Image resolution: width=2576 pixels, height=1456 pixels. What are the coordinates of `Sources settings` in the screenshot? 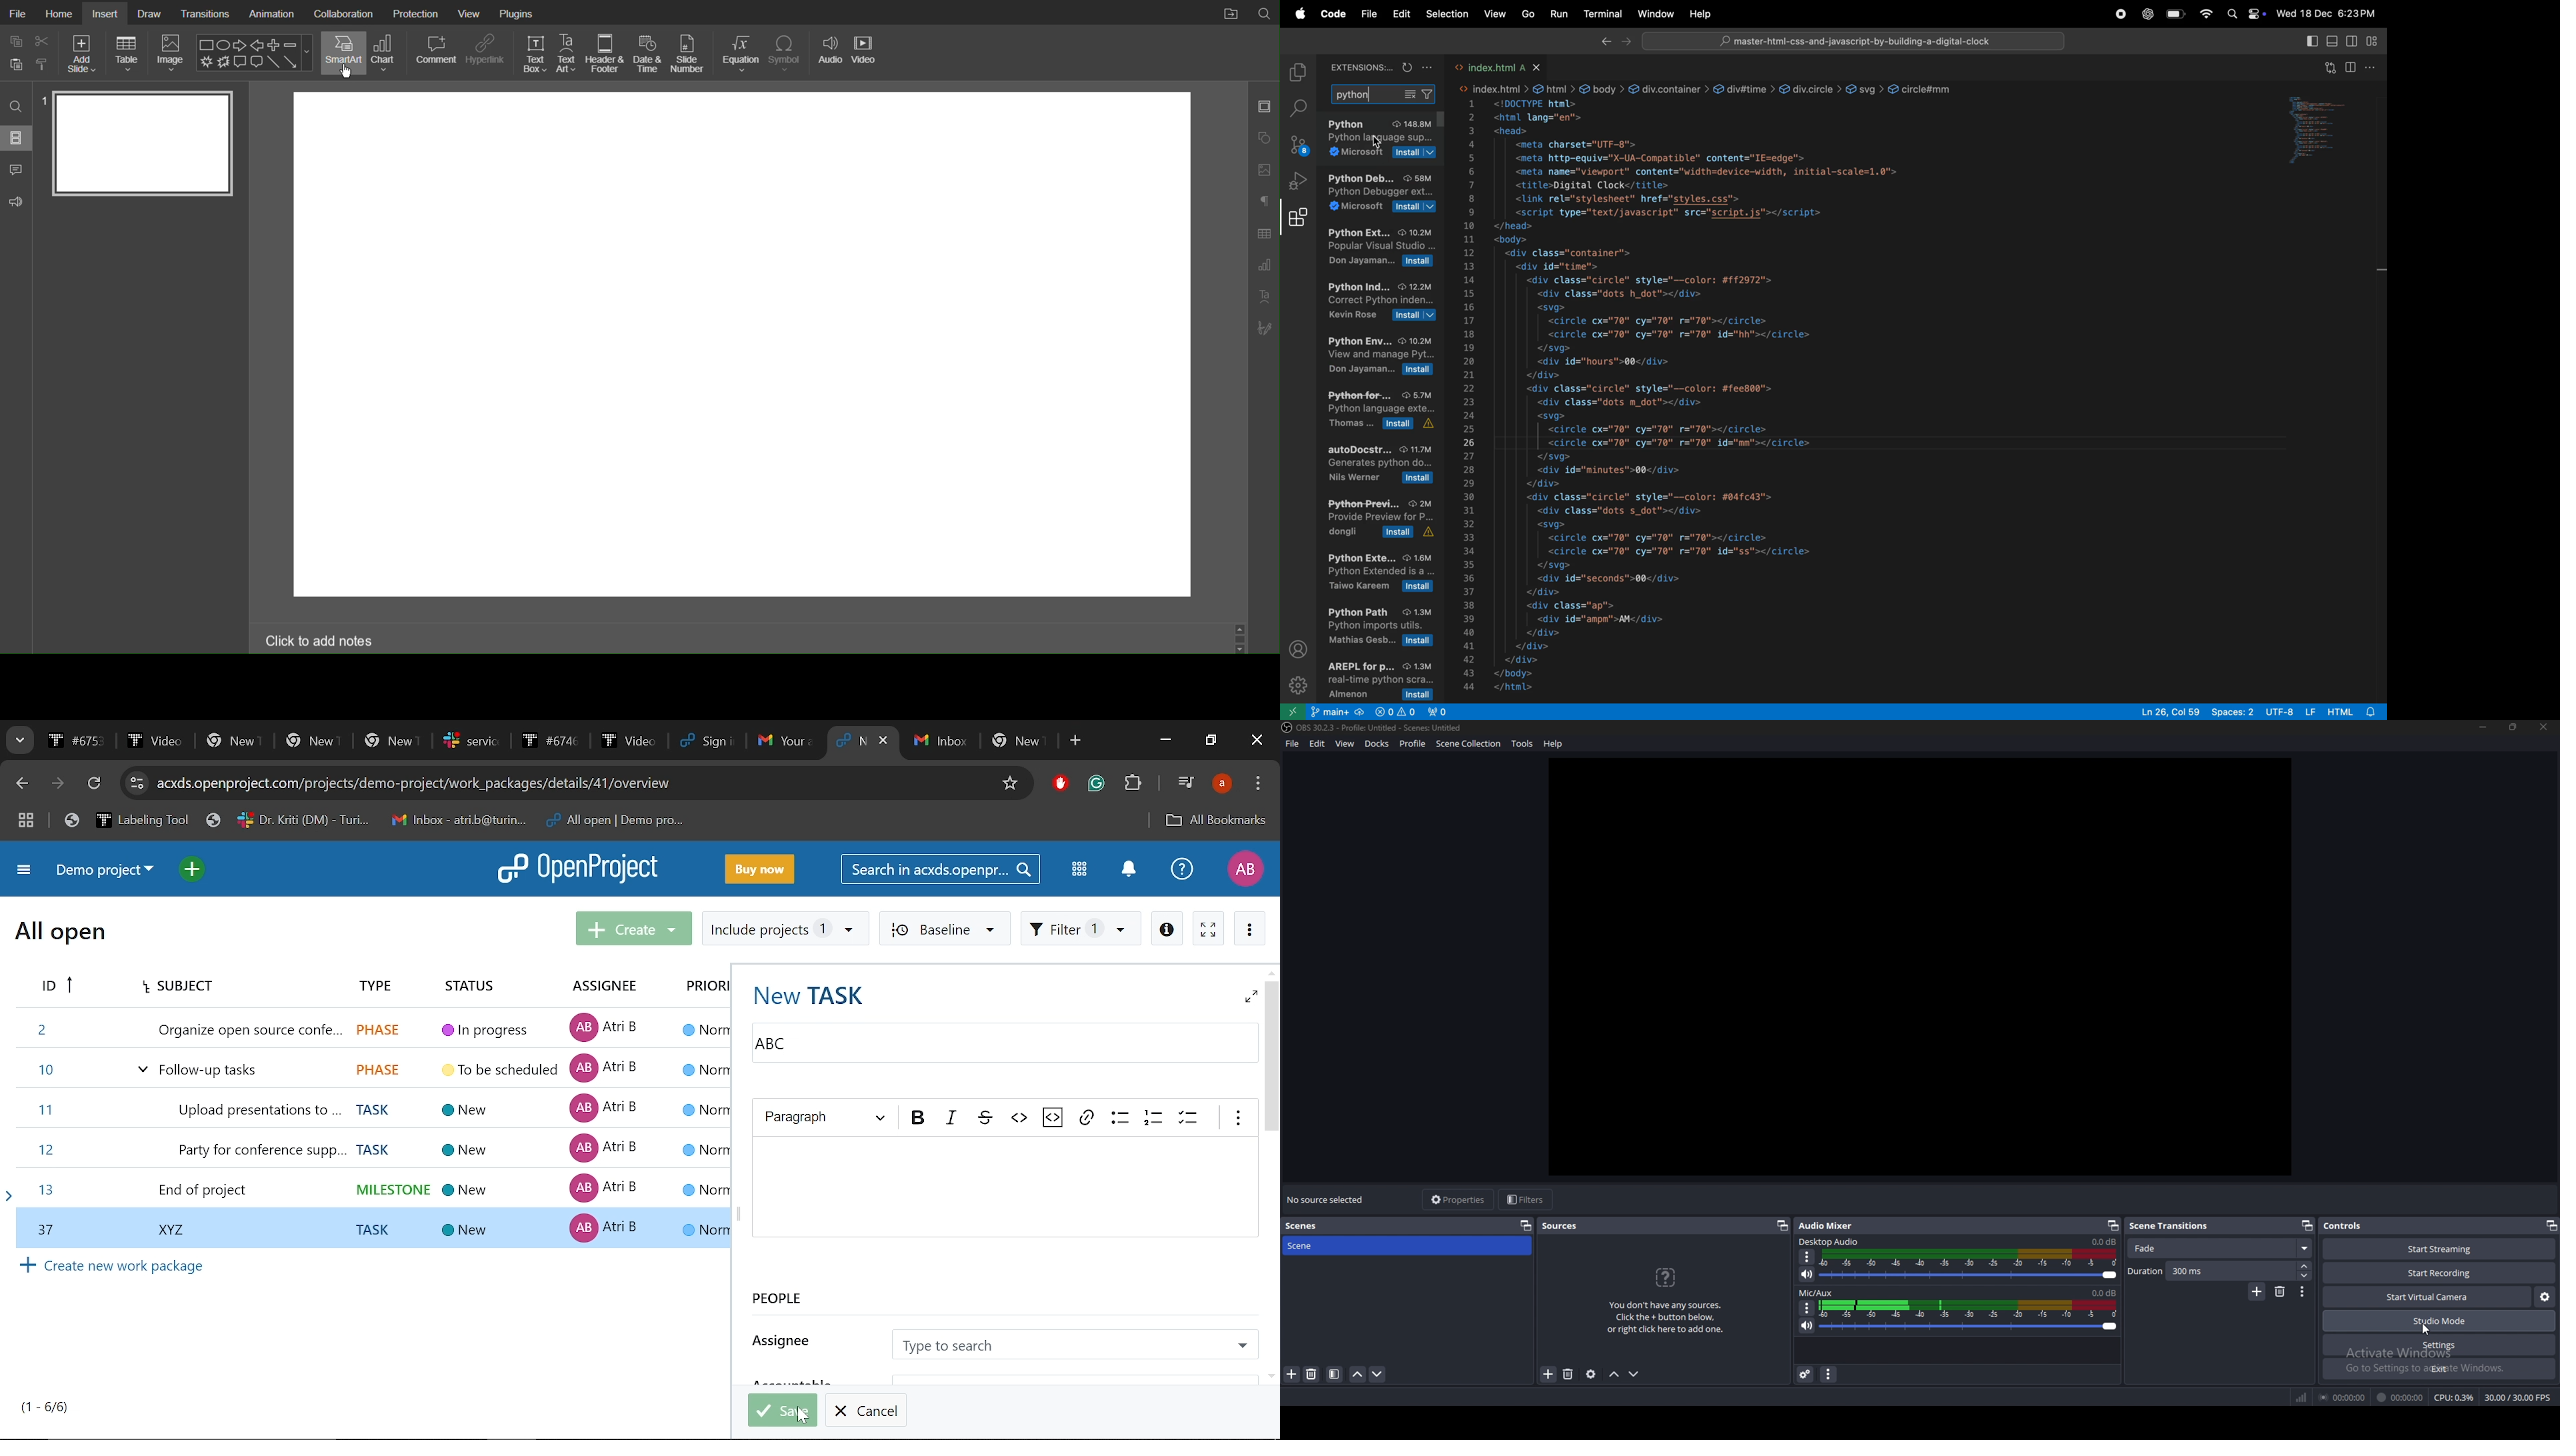 It's located at (1591, 1375).